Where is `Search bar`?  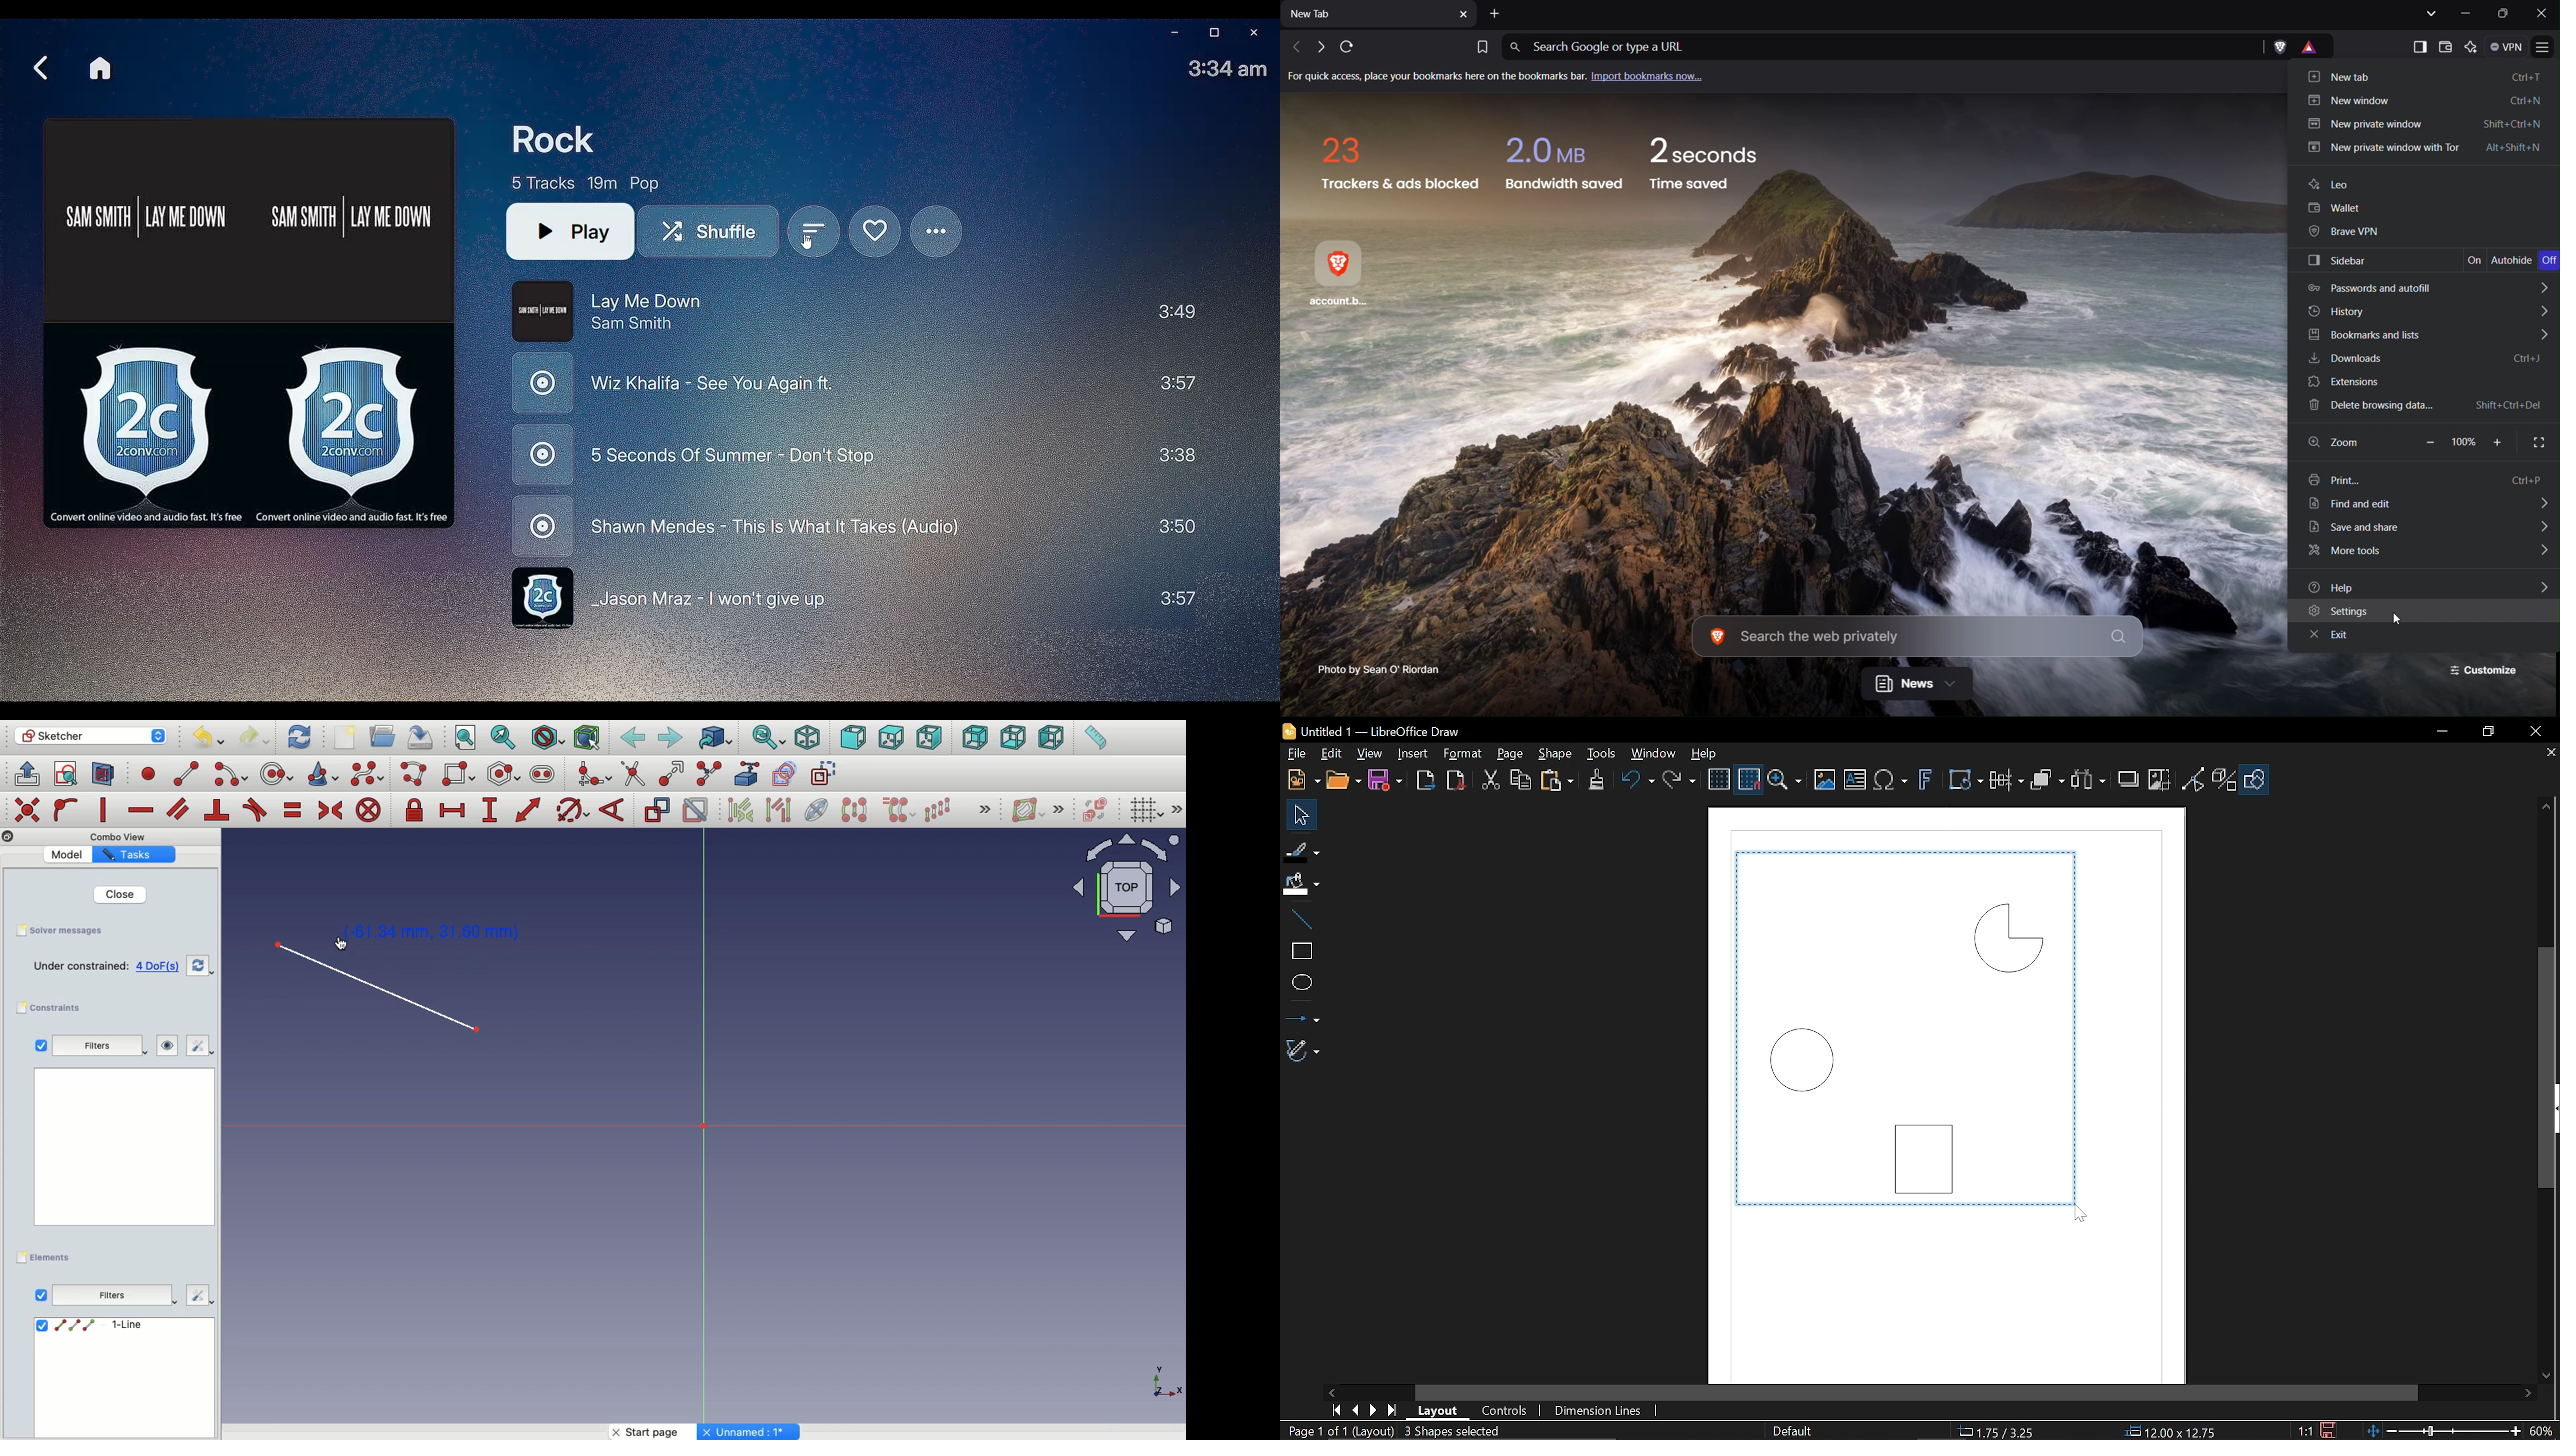
Search bar is located at coordinates (1917, 639).